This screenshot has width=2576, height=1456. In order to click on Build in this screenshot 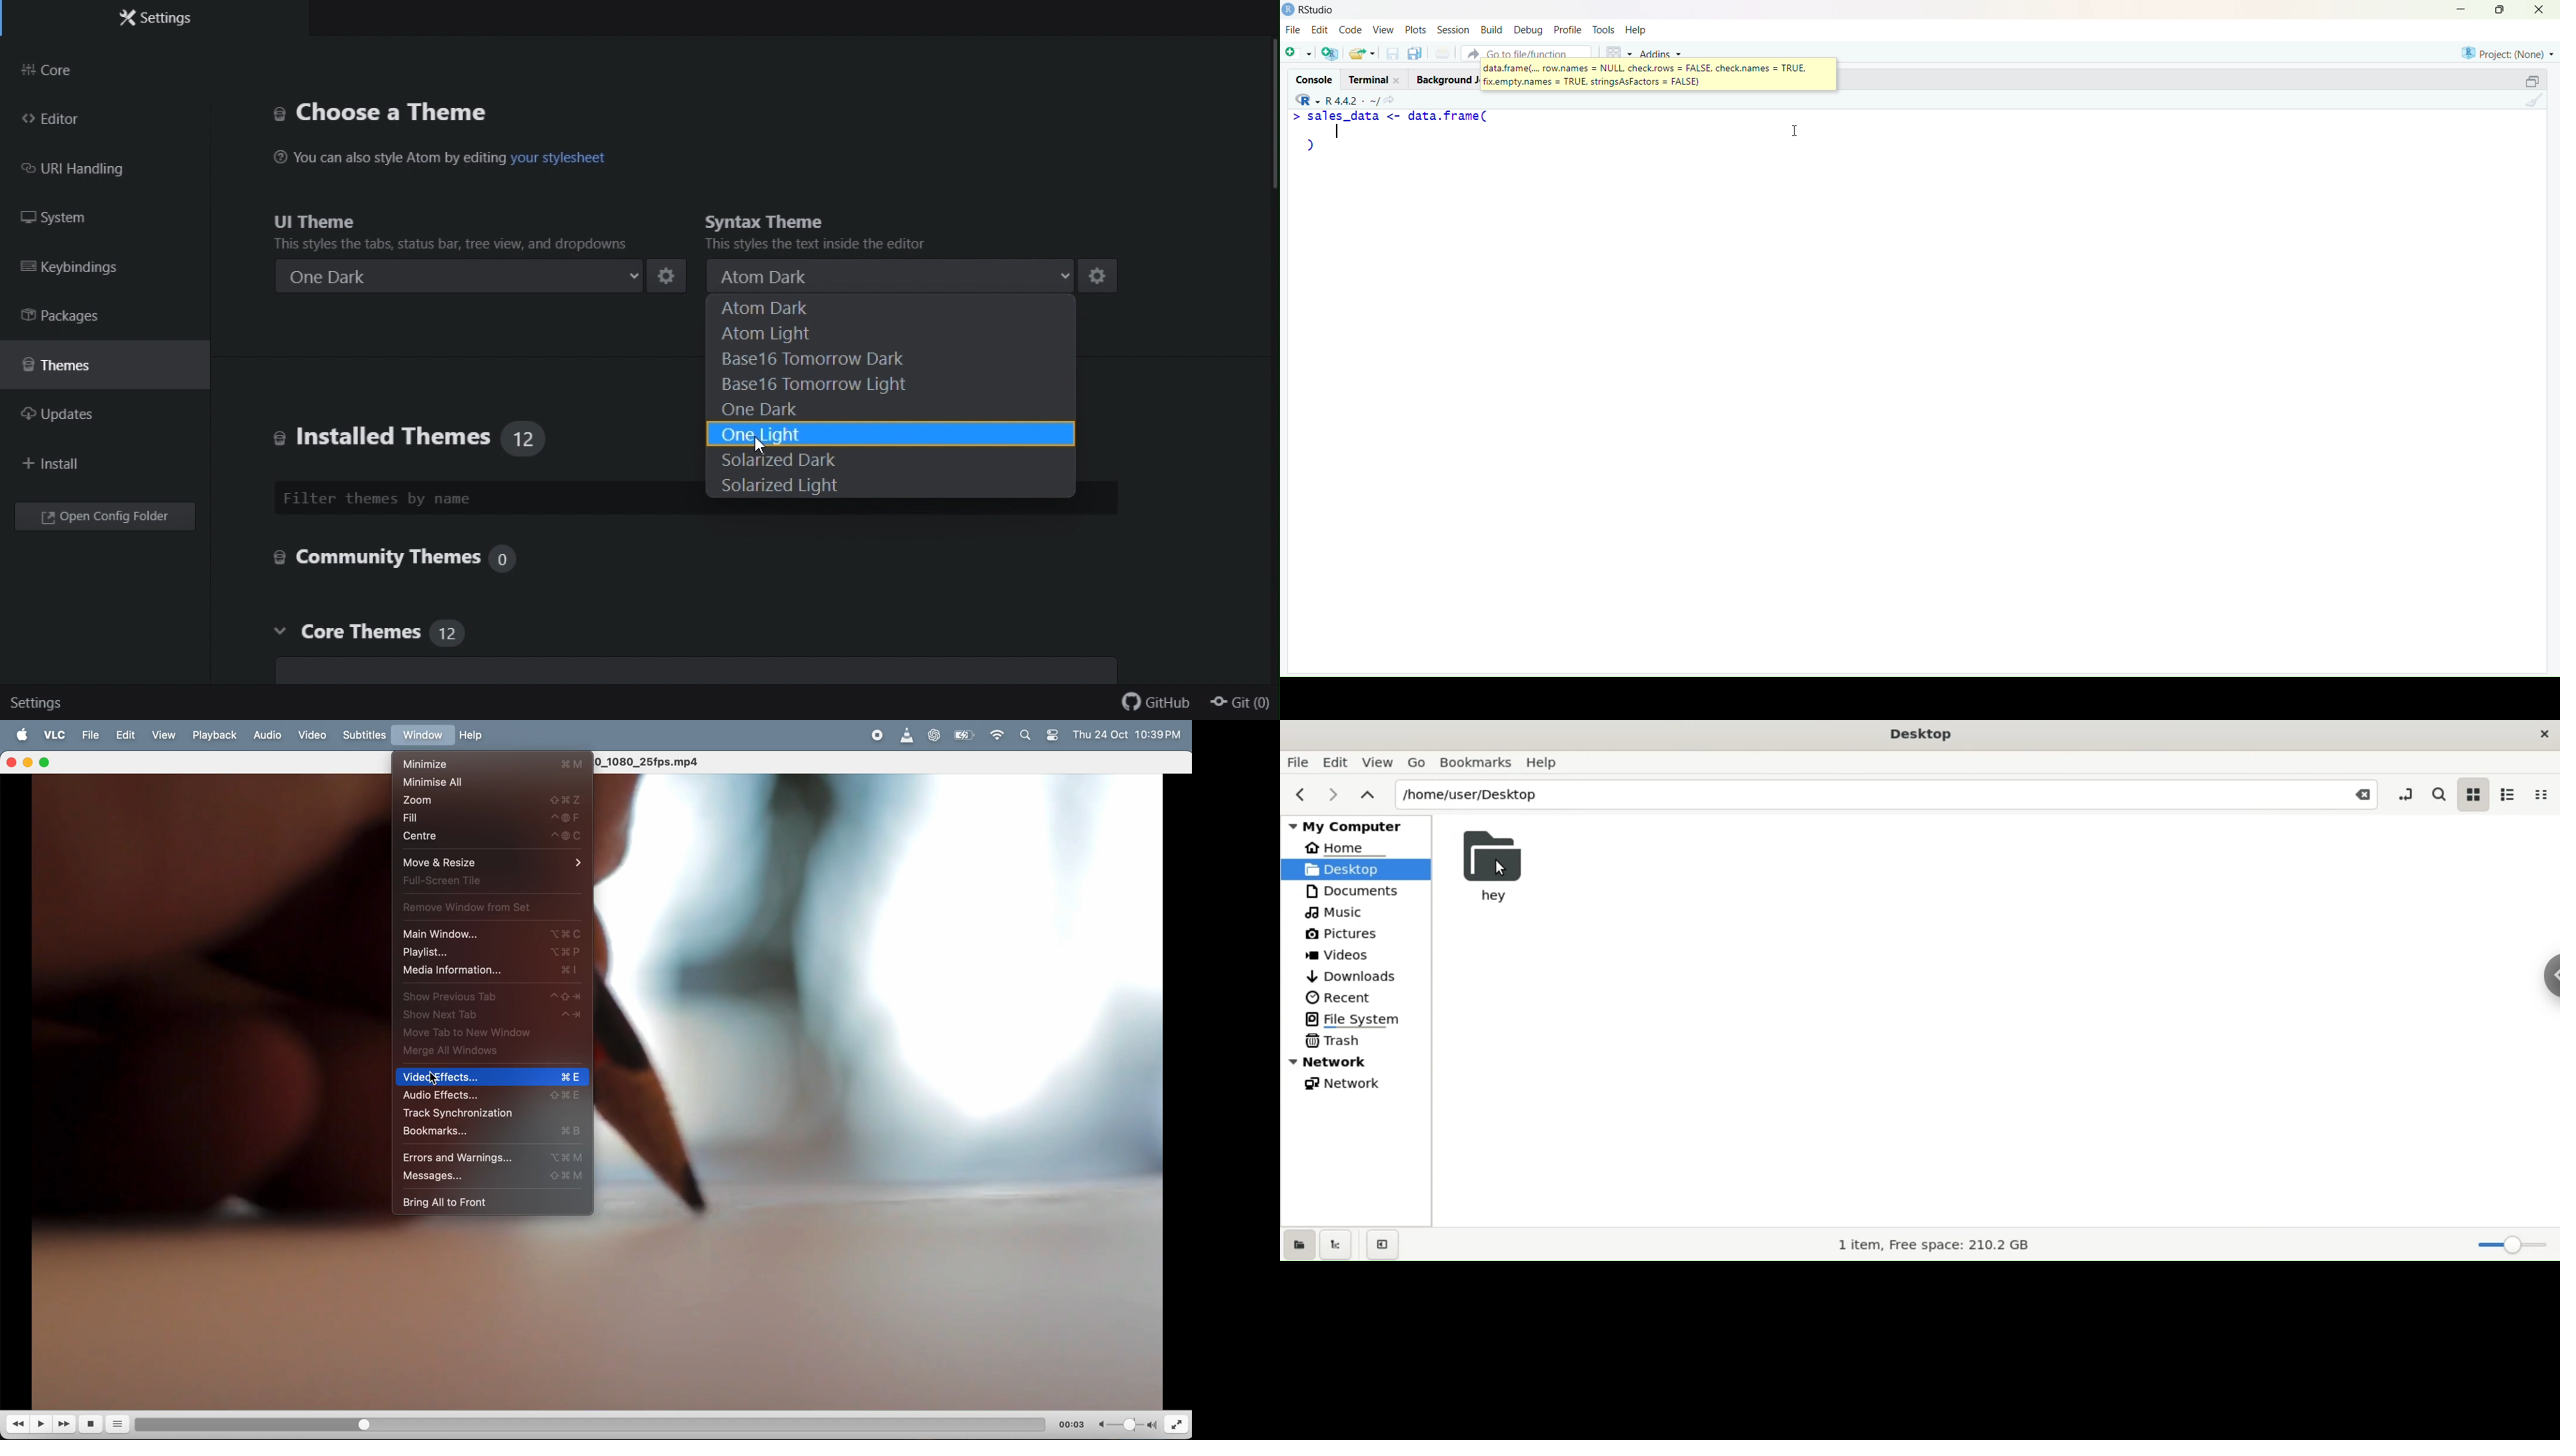, I will do `click(1491, 29)`.